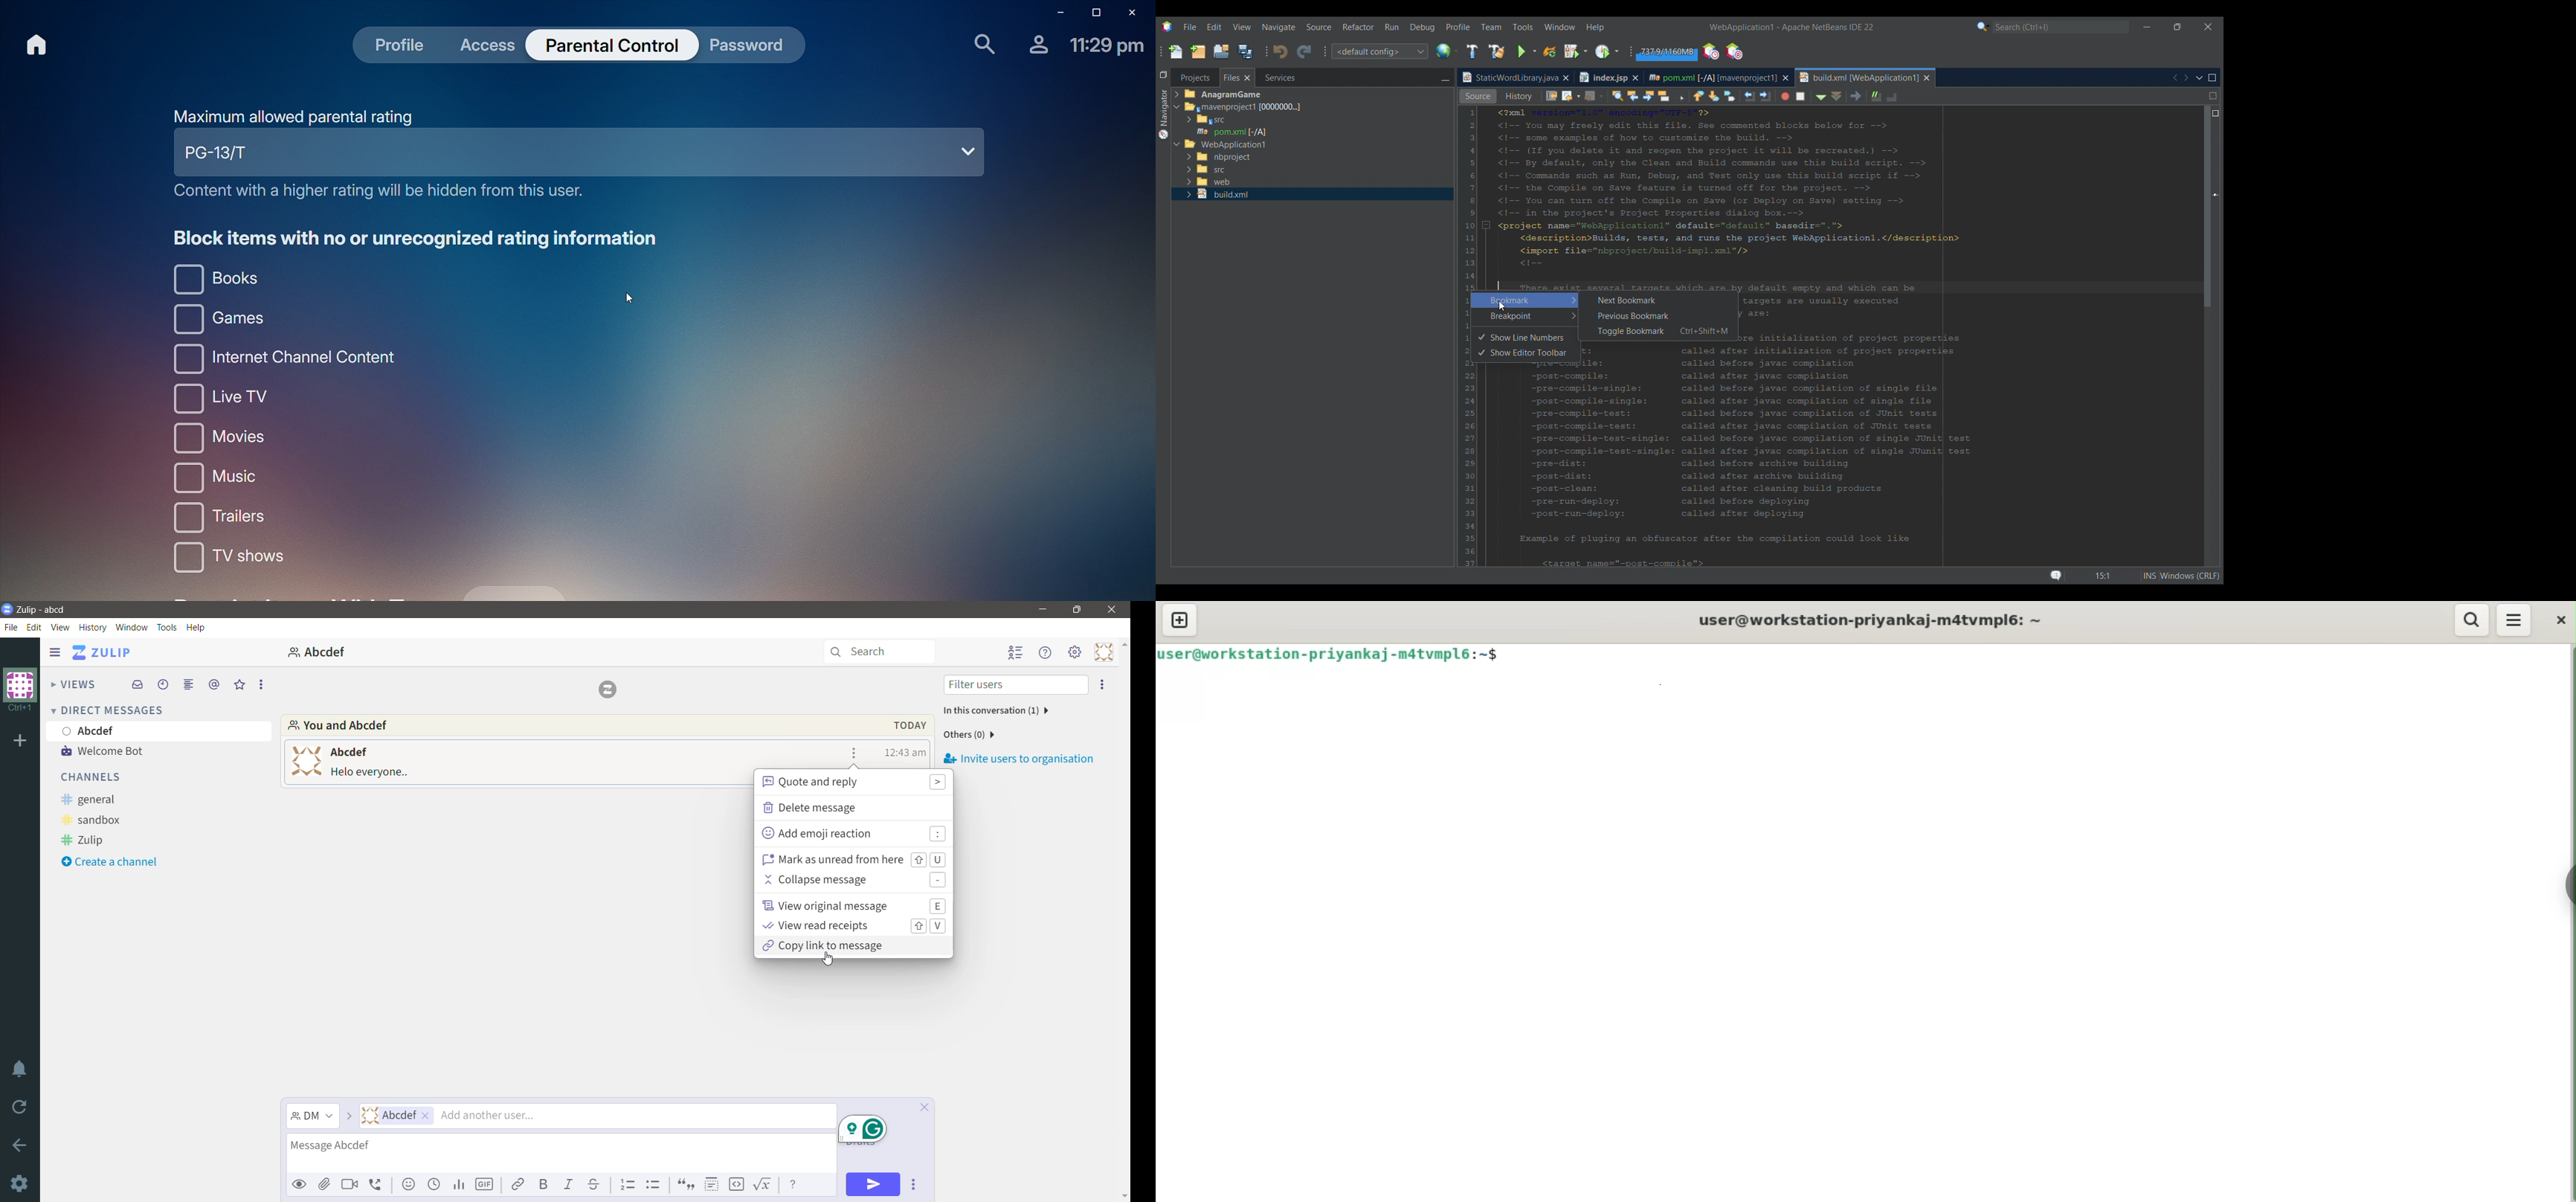  What do you see at coordinates (557, 725) in the screenshot?
I see `Participants involved in the conversation` at bounding box center [557, 725].